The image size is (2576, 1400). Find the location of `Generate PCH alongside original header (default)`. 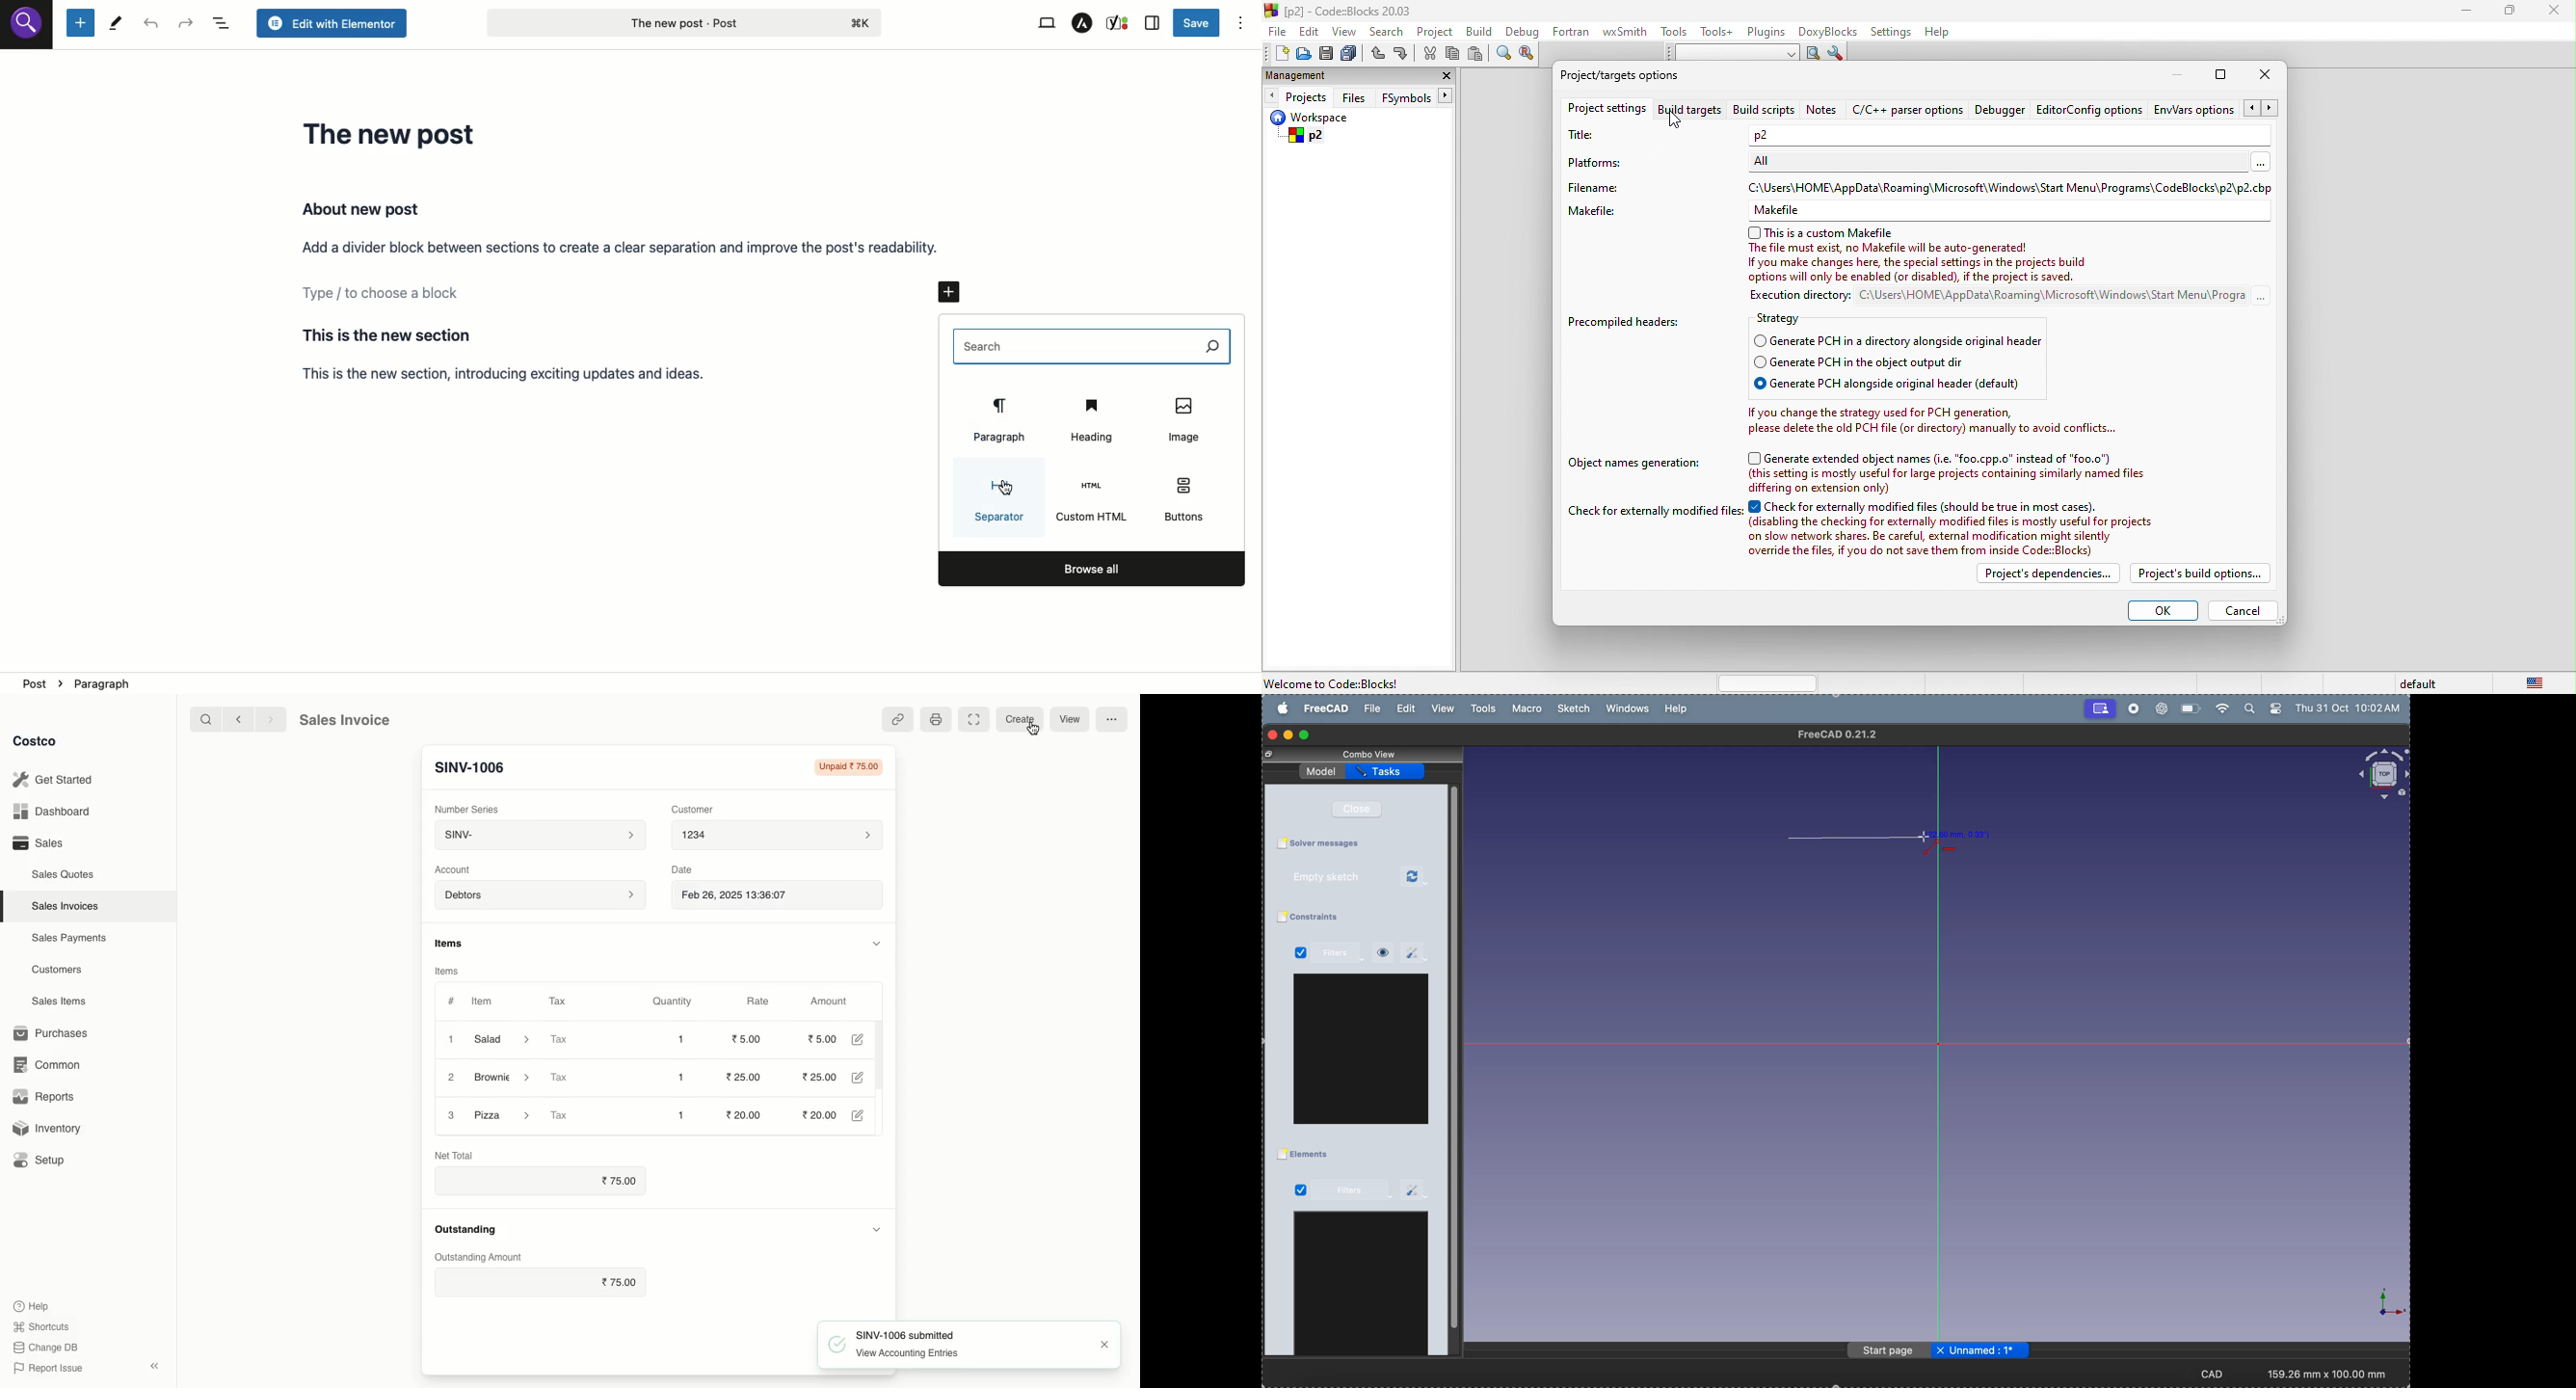

Generate PCH alongside original header (default) is located at coordinates (1907, 386).